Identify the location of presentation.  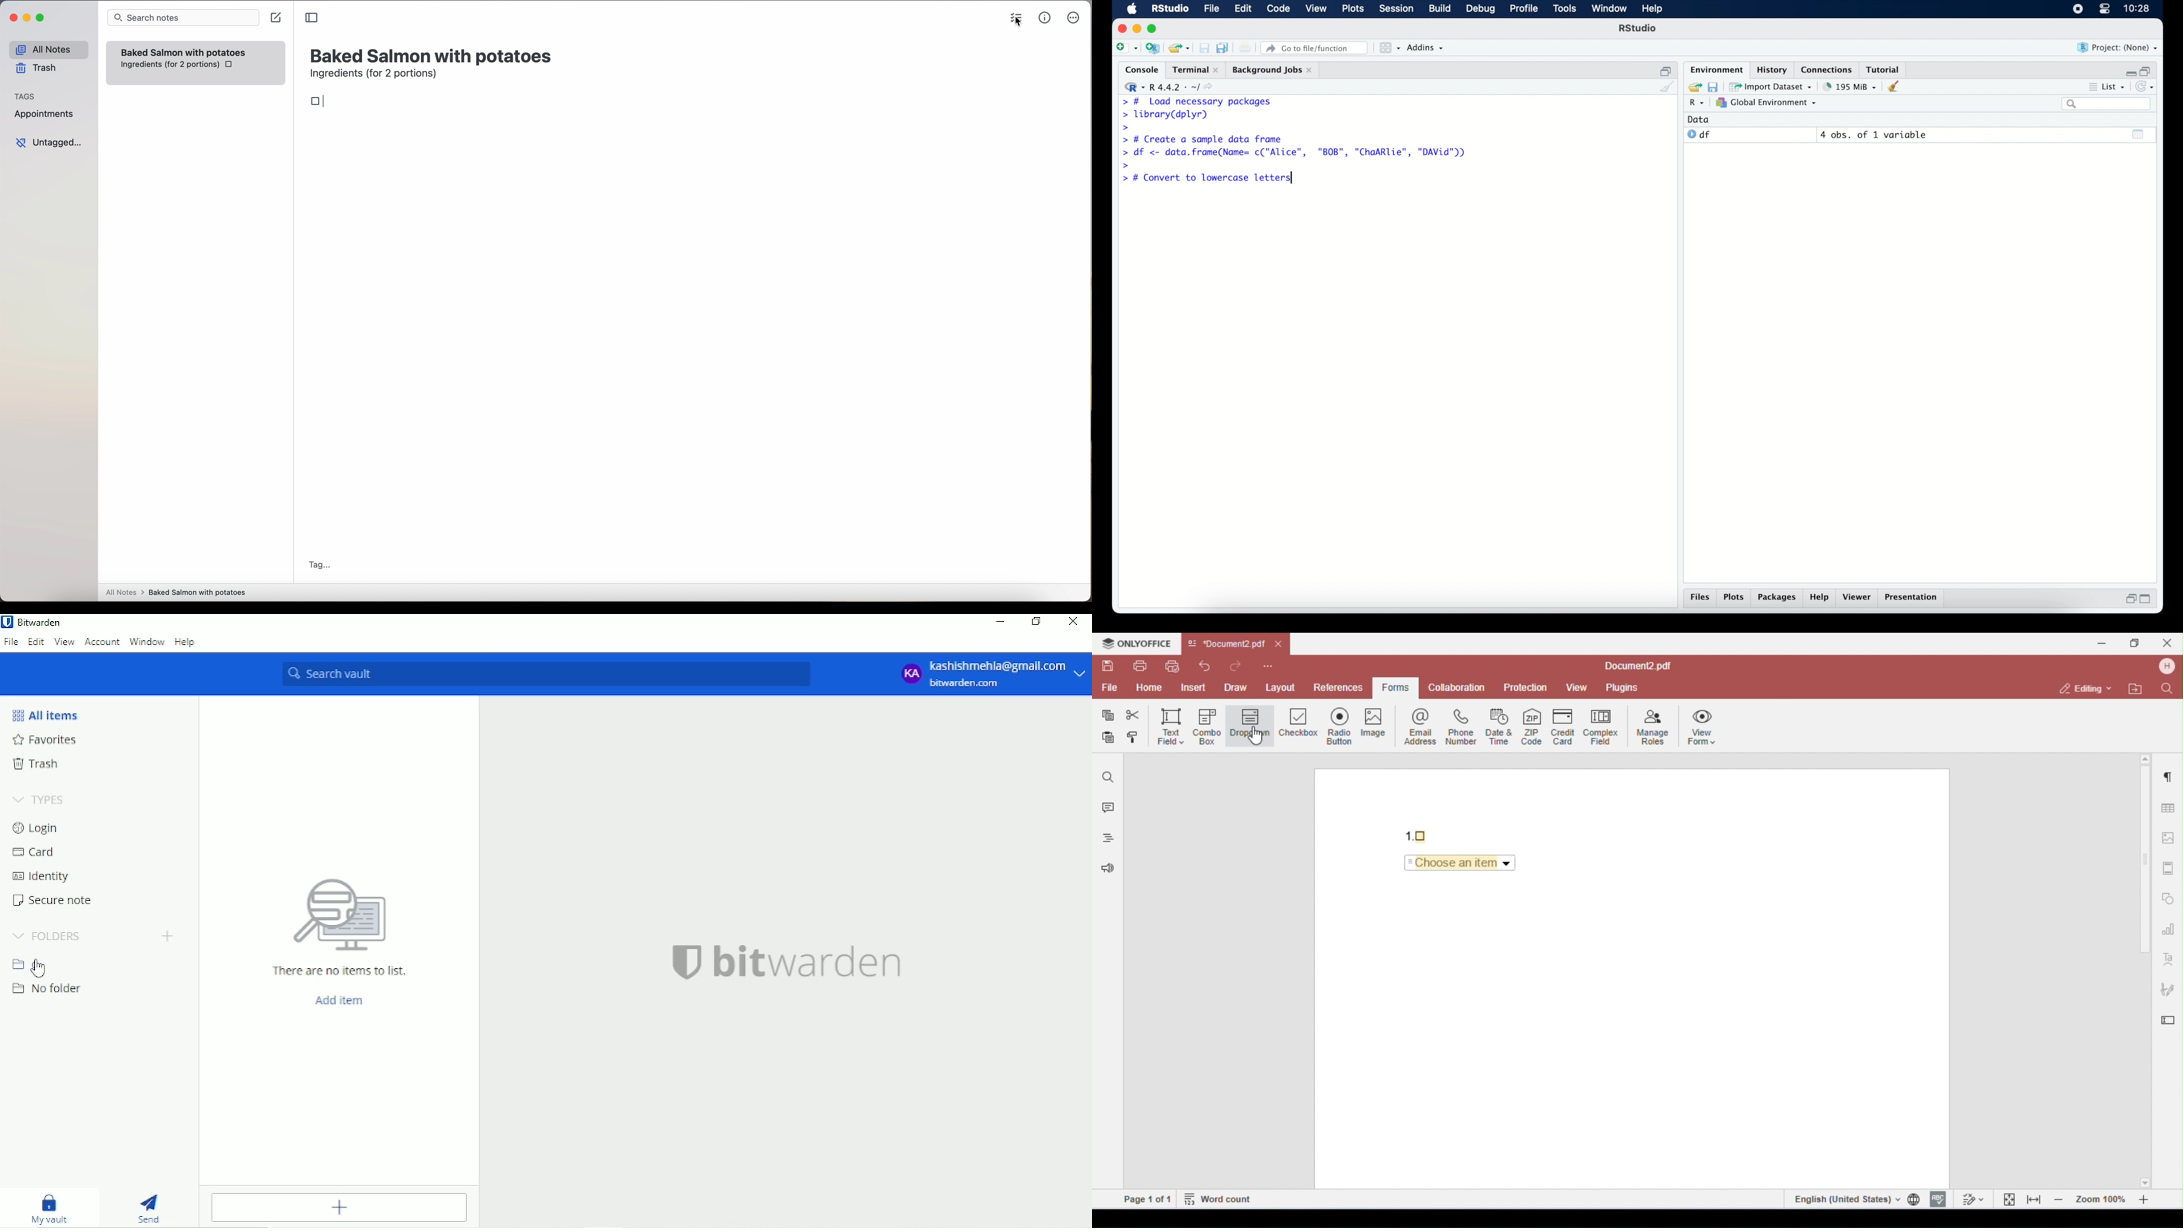
(1913, 598).